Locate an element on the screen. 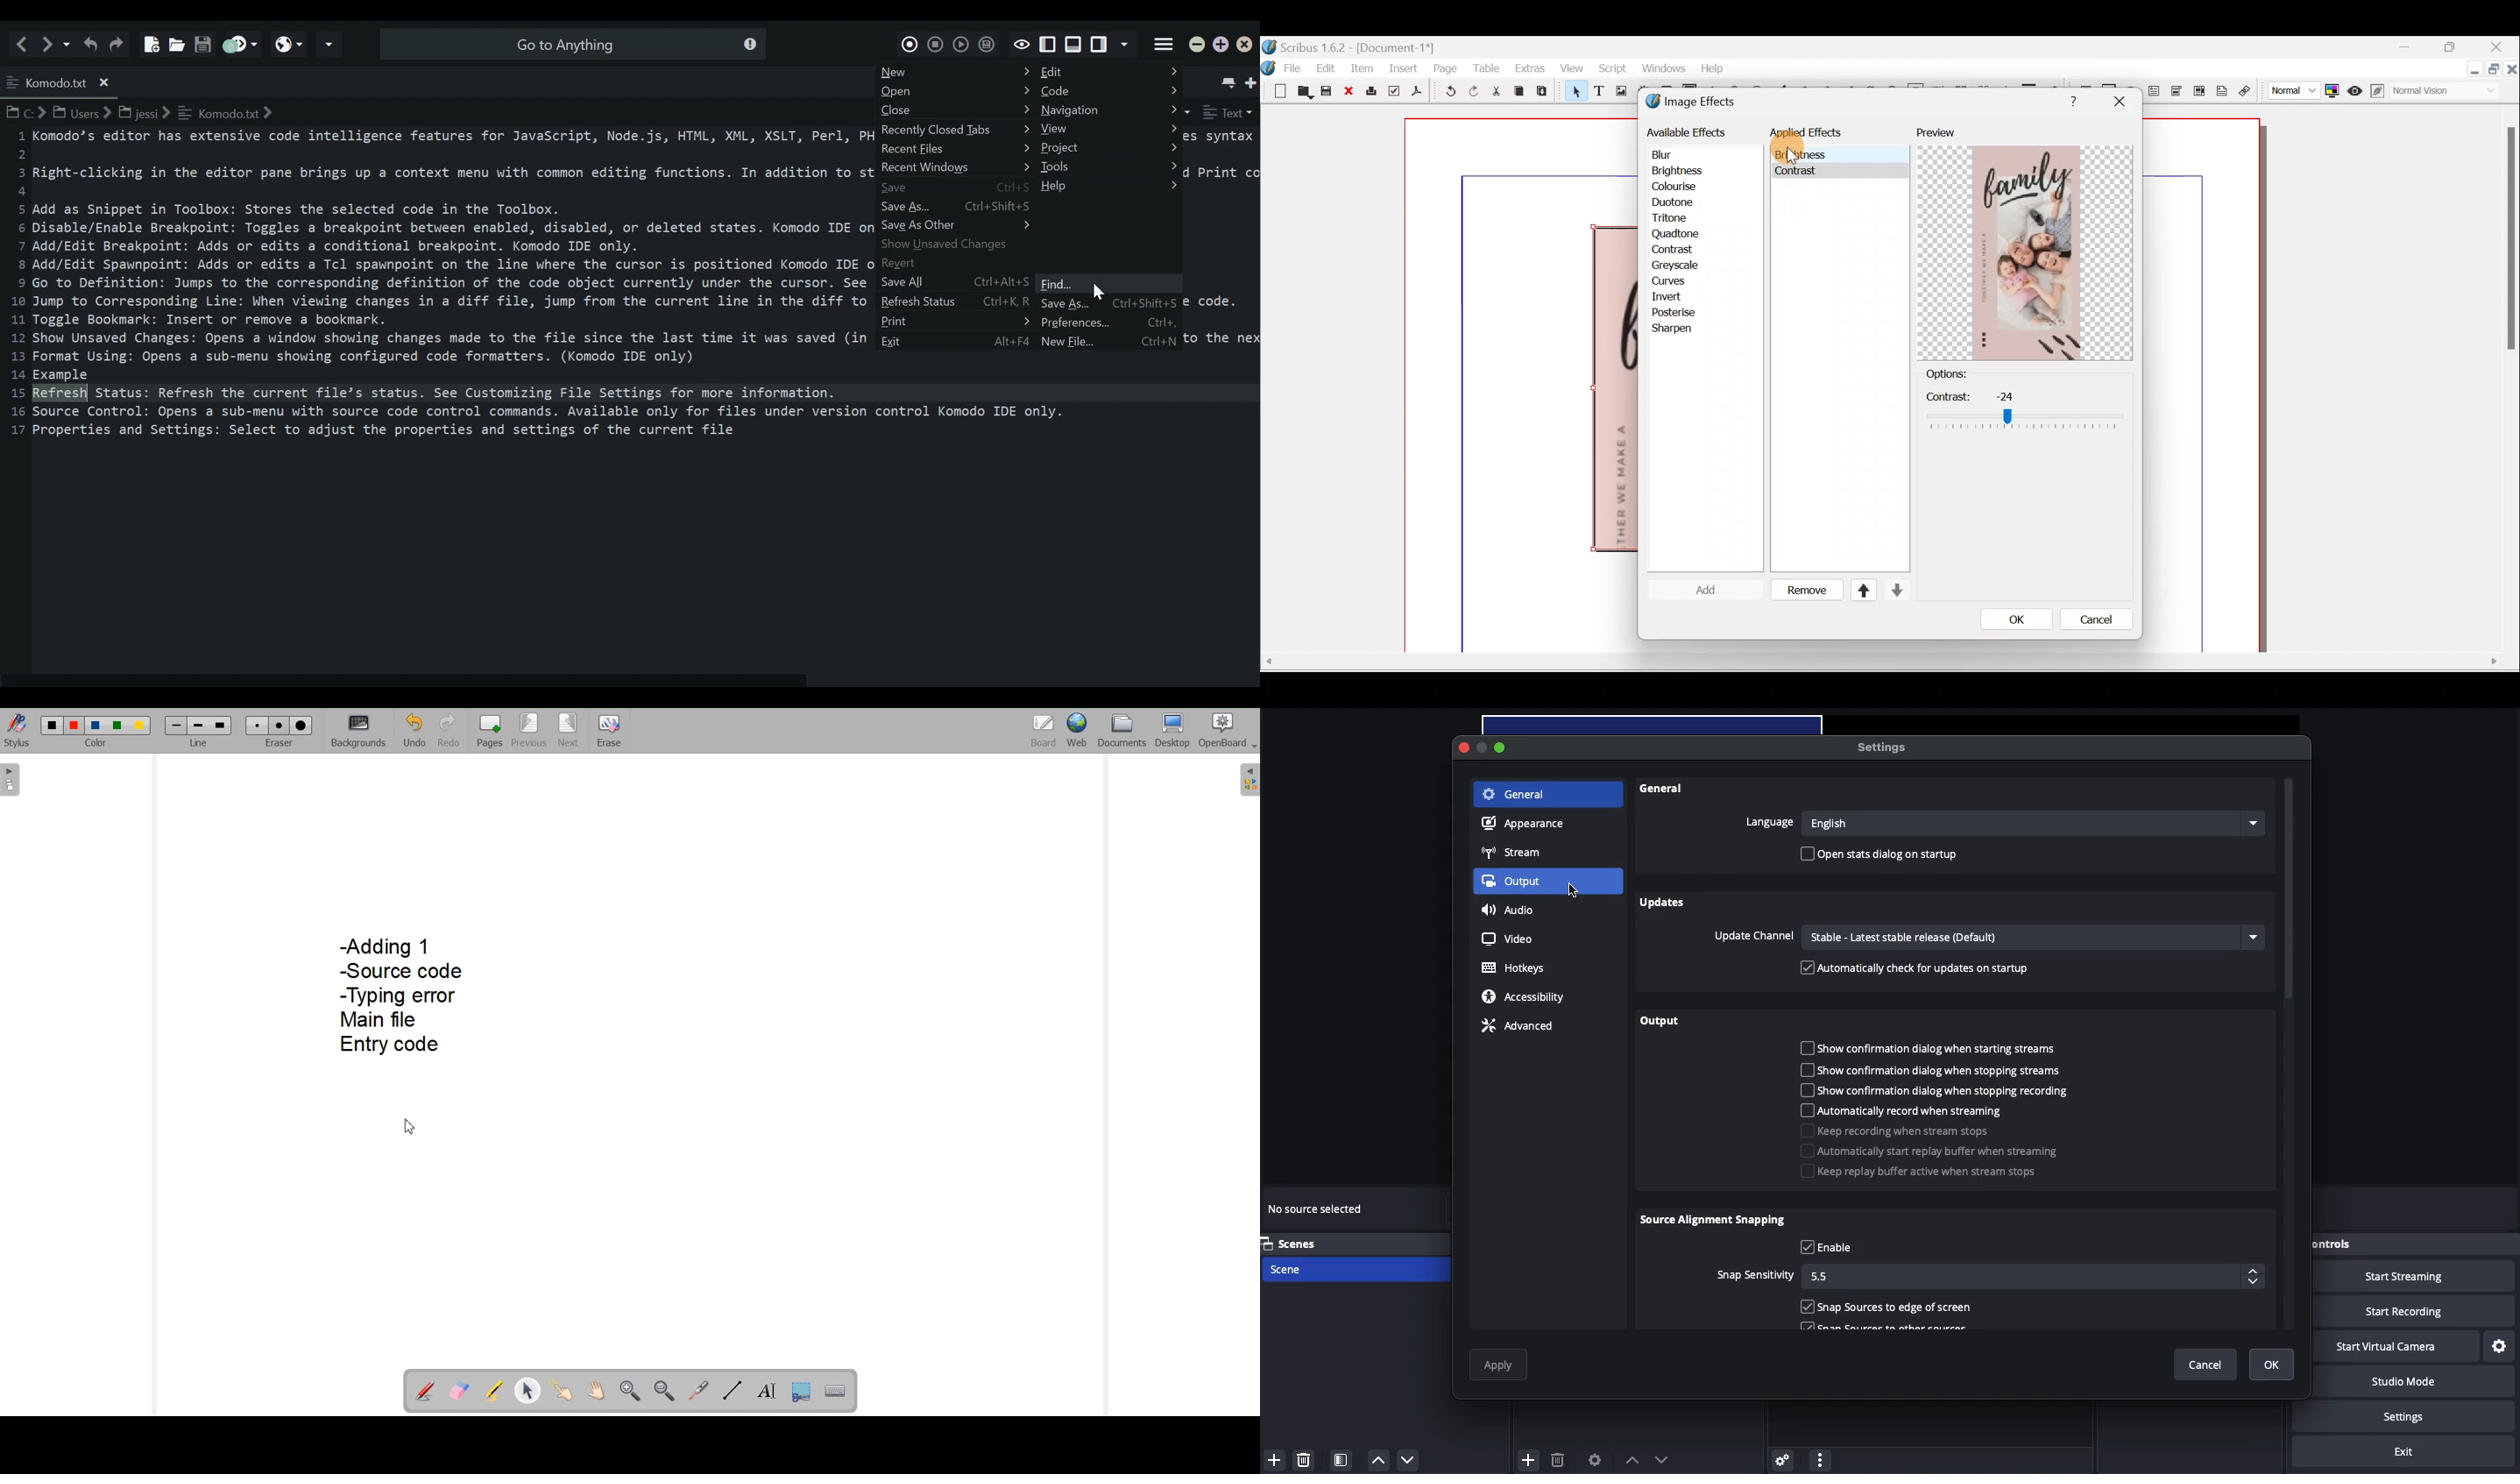  View is located at coordinates (1573, 68).